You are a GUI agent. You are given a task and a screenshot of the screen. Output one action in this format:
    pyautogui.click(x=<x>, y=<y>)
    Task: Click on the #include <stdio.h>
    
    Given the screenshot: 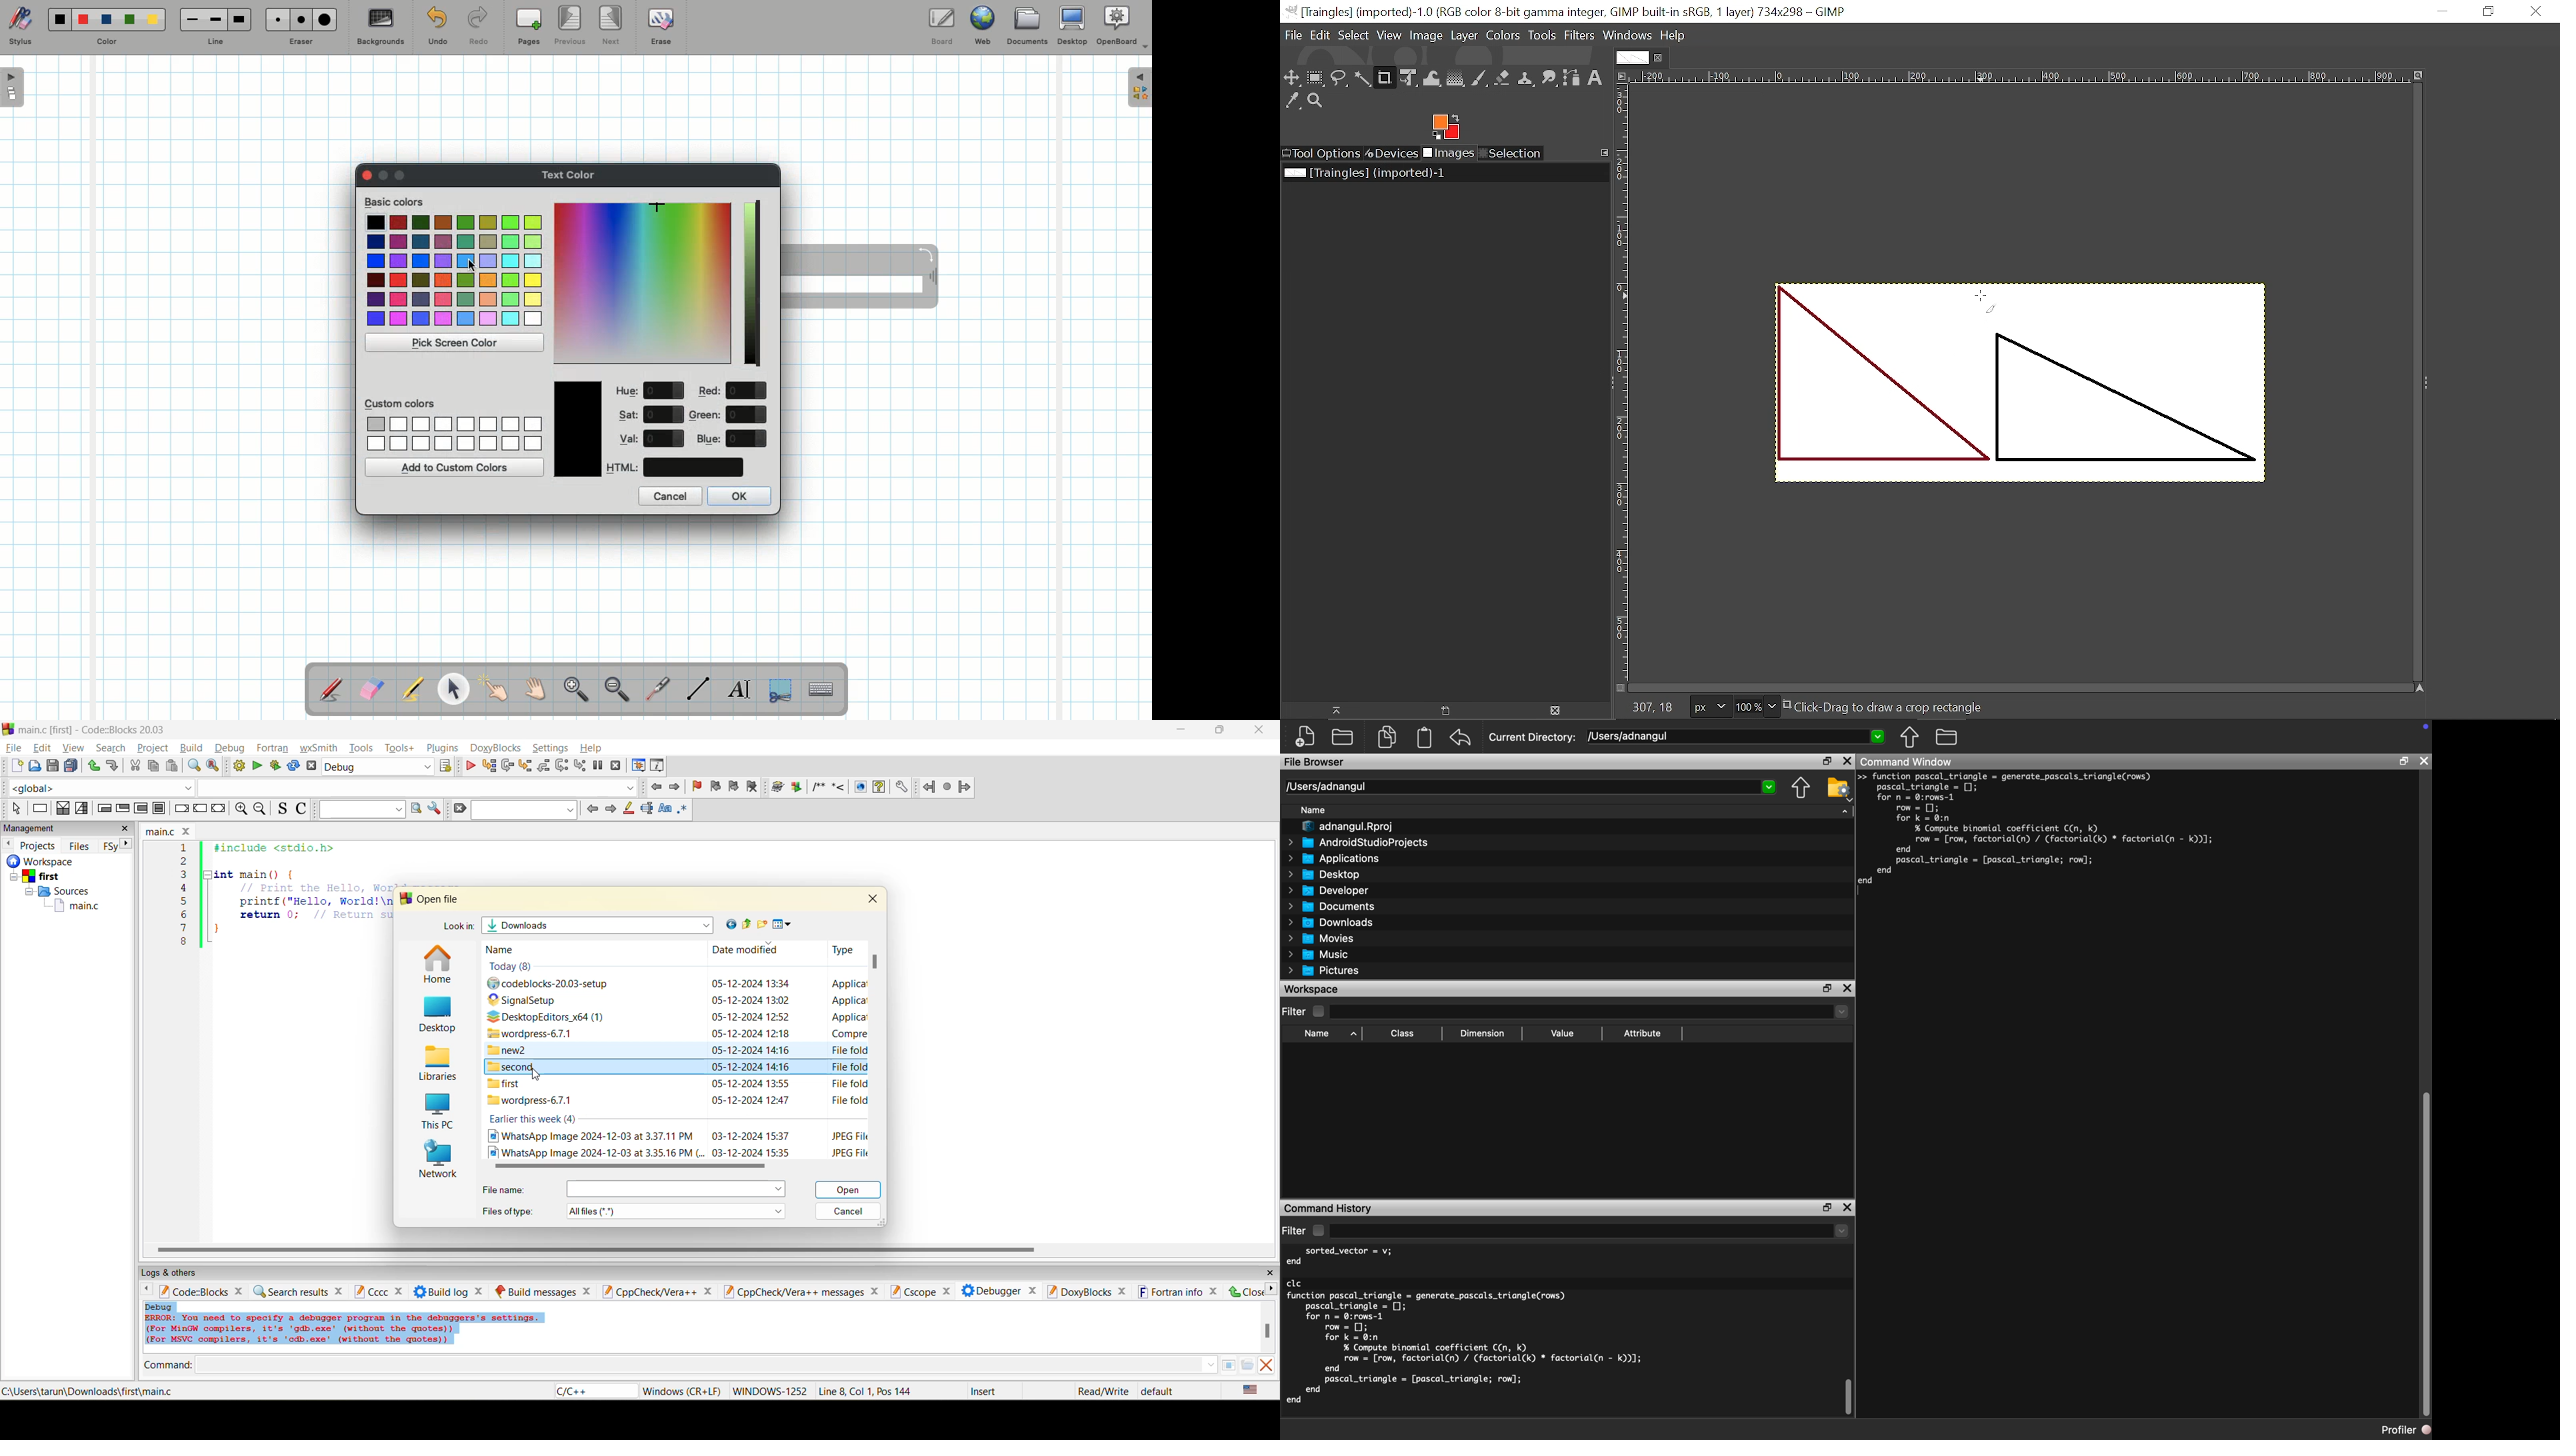 What is the action you would take?
    pyautogui.click(x=283, y=848)
    